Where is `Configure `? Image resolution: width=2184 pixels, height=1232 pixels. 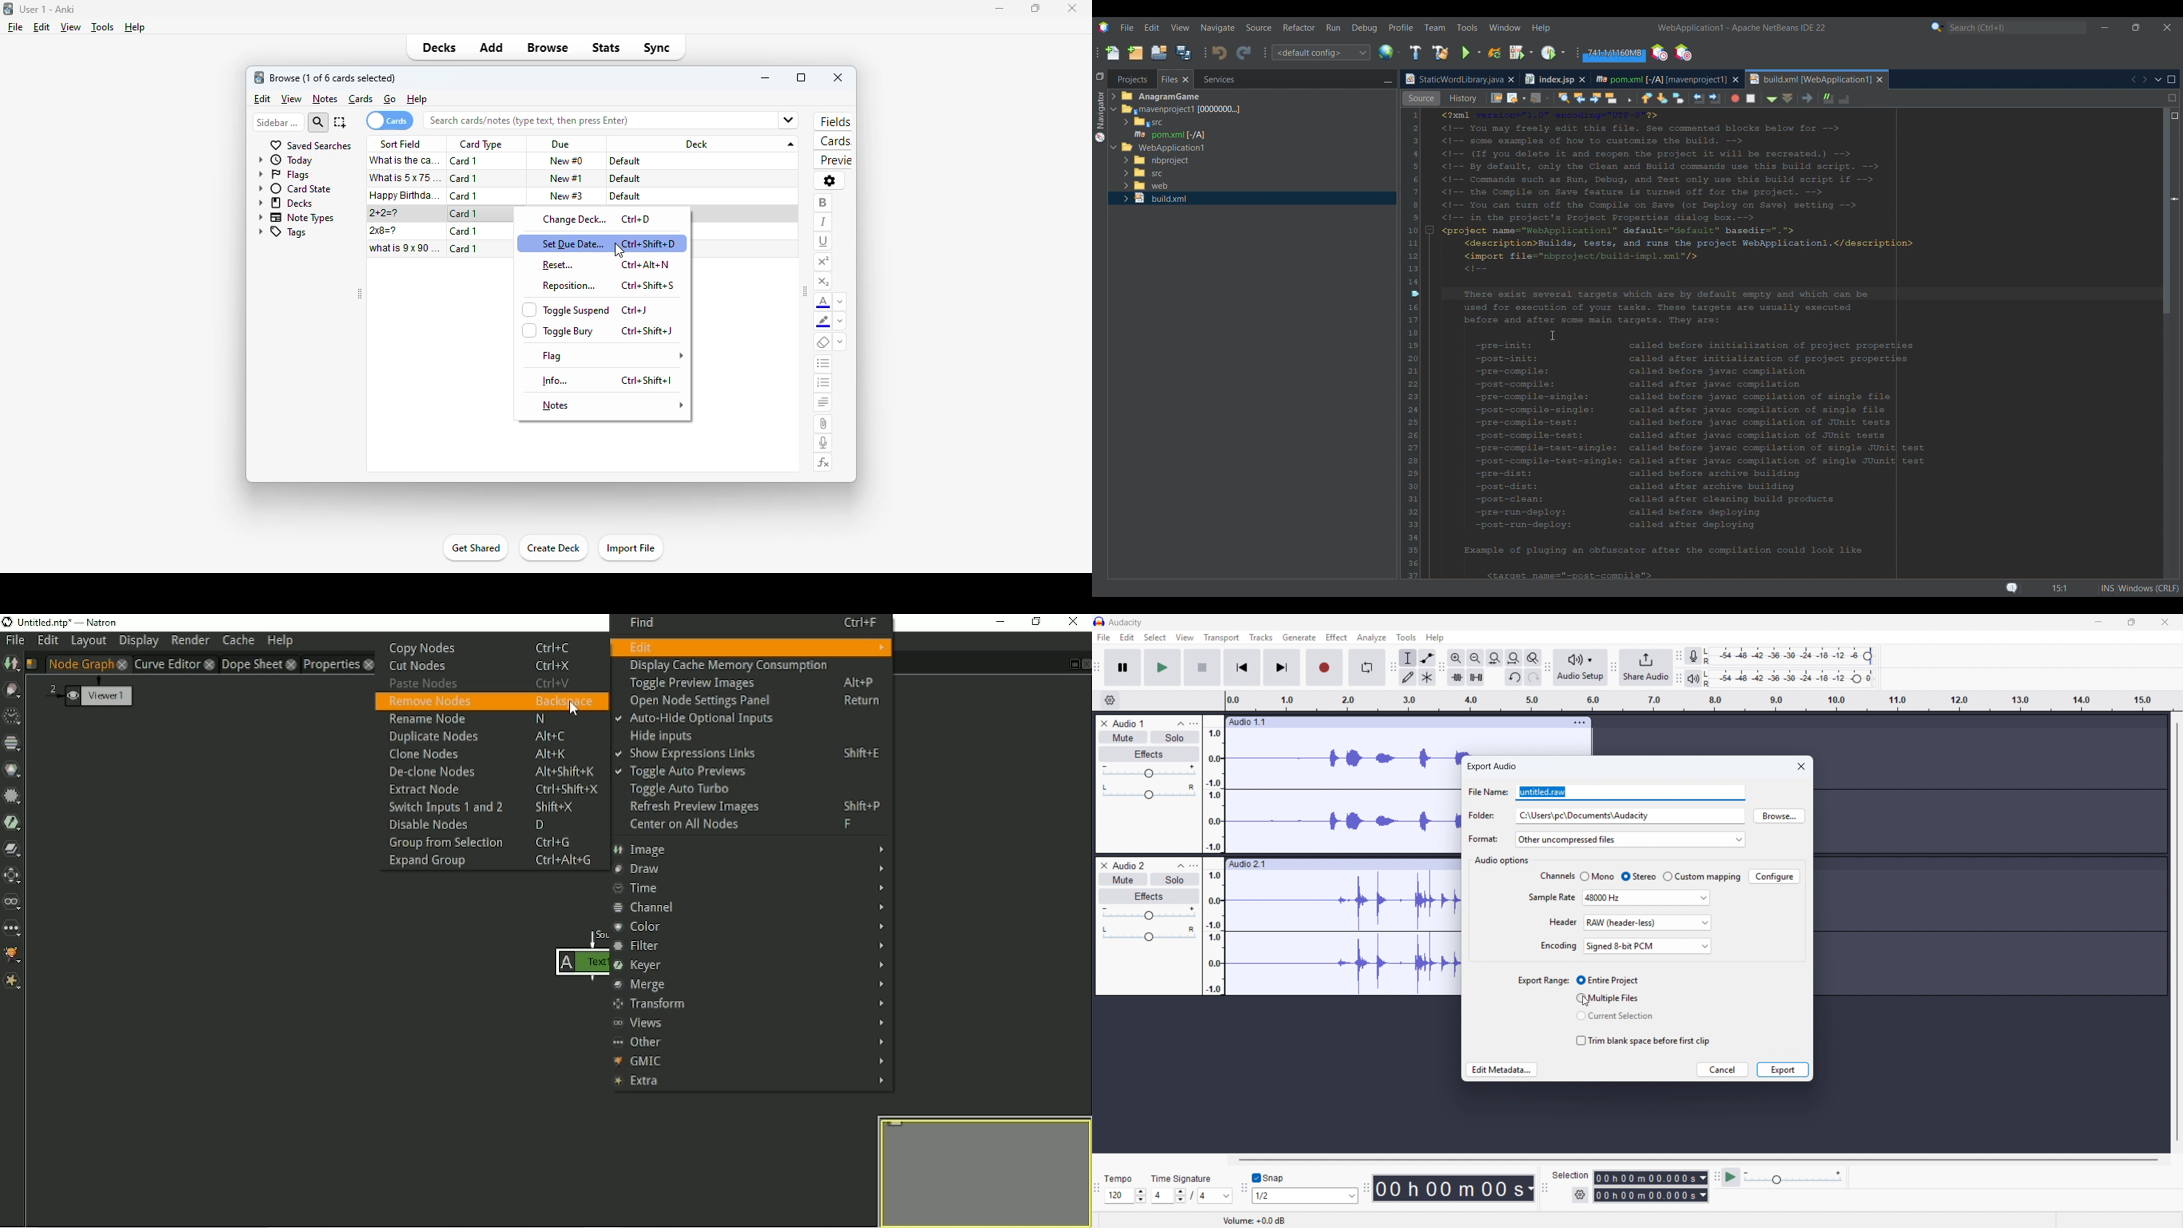 Configure  is located at coordinates (1775, 876).